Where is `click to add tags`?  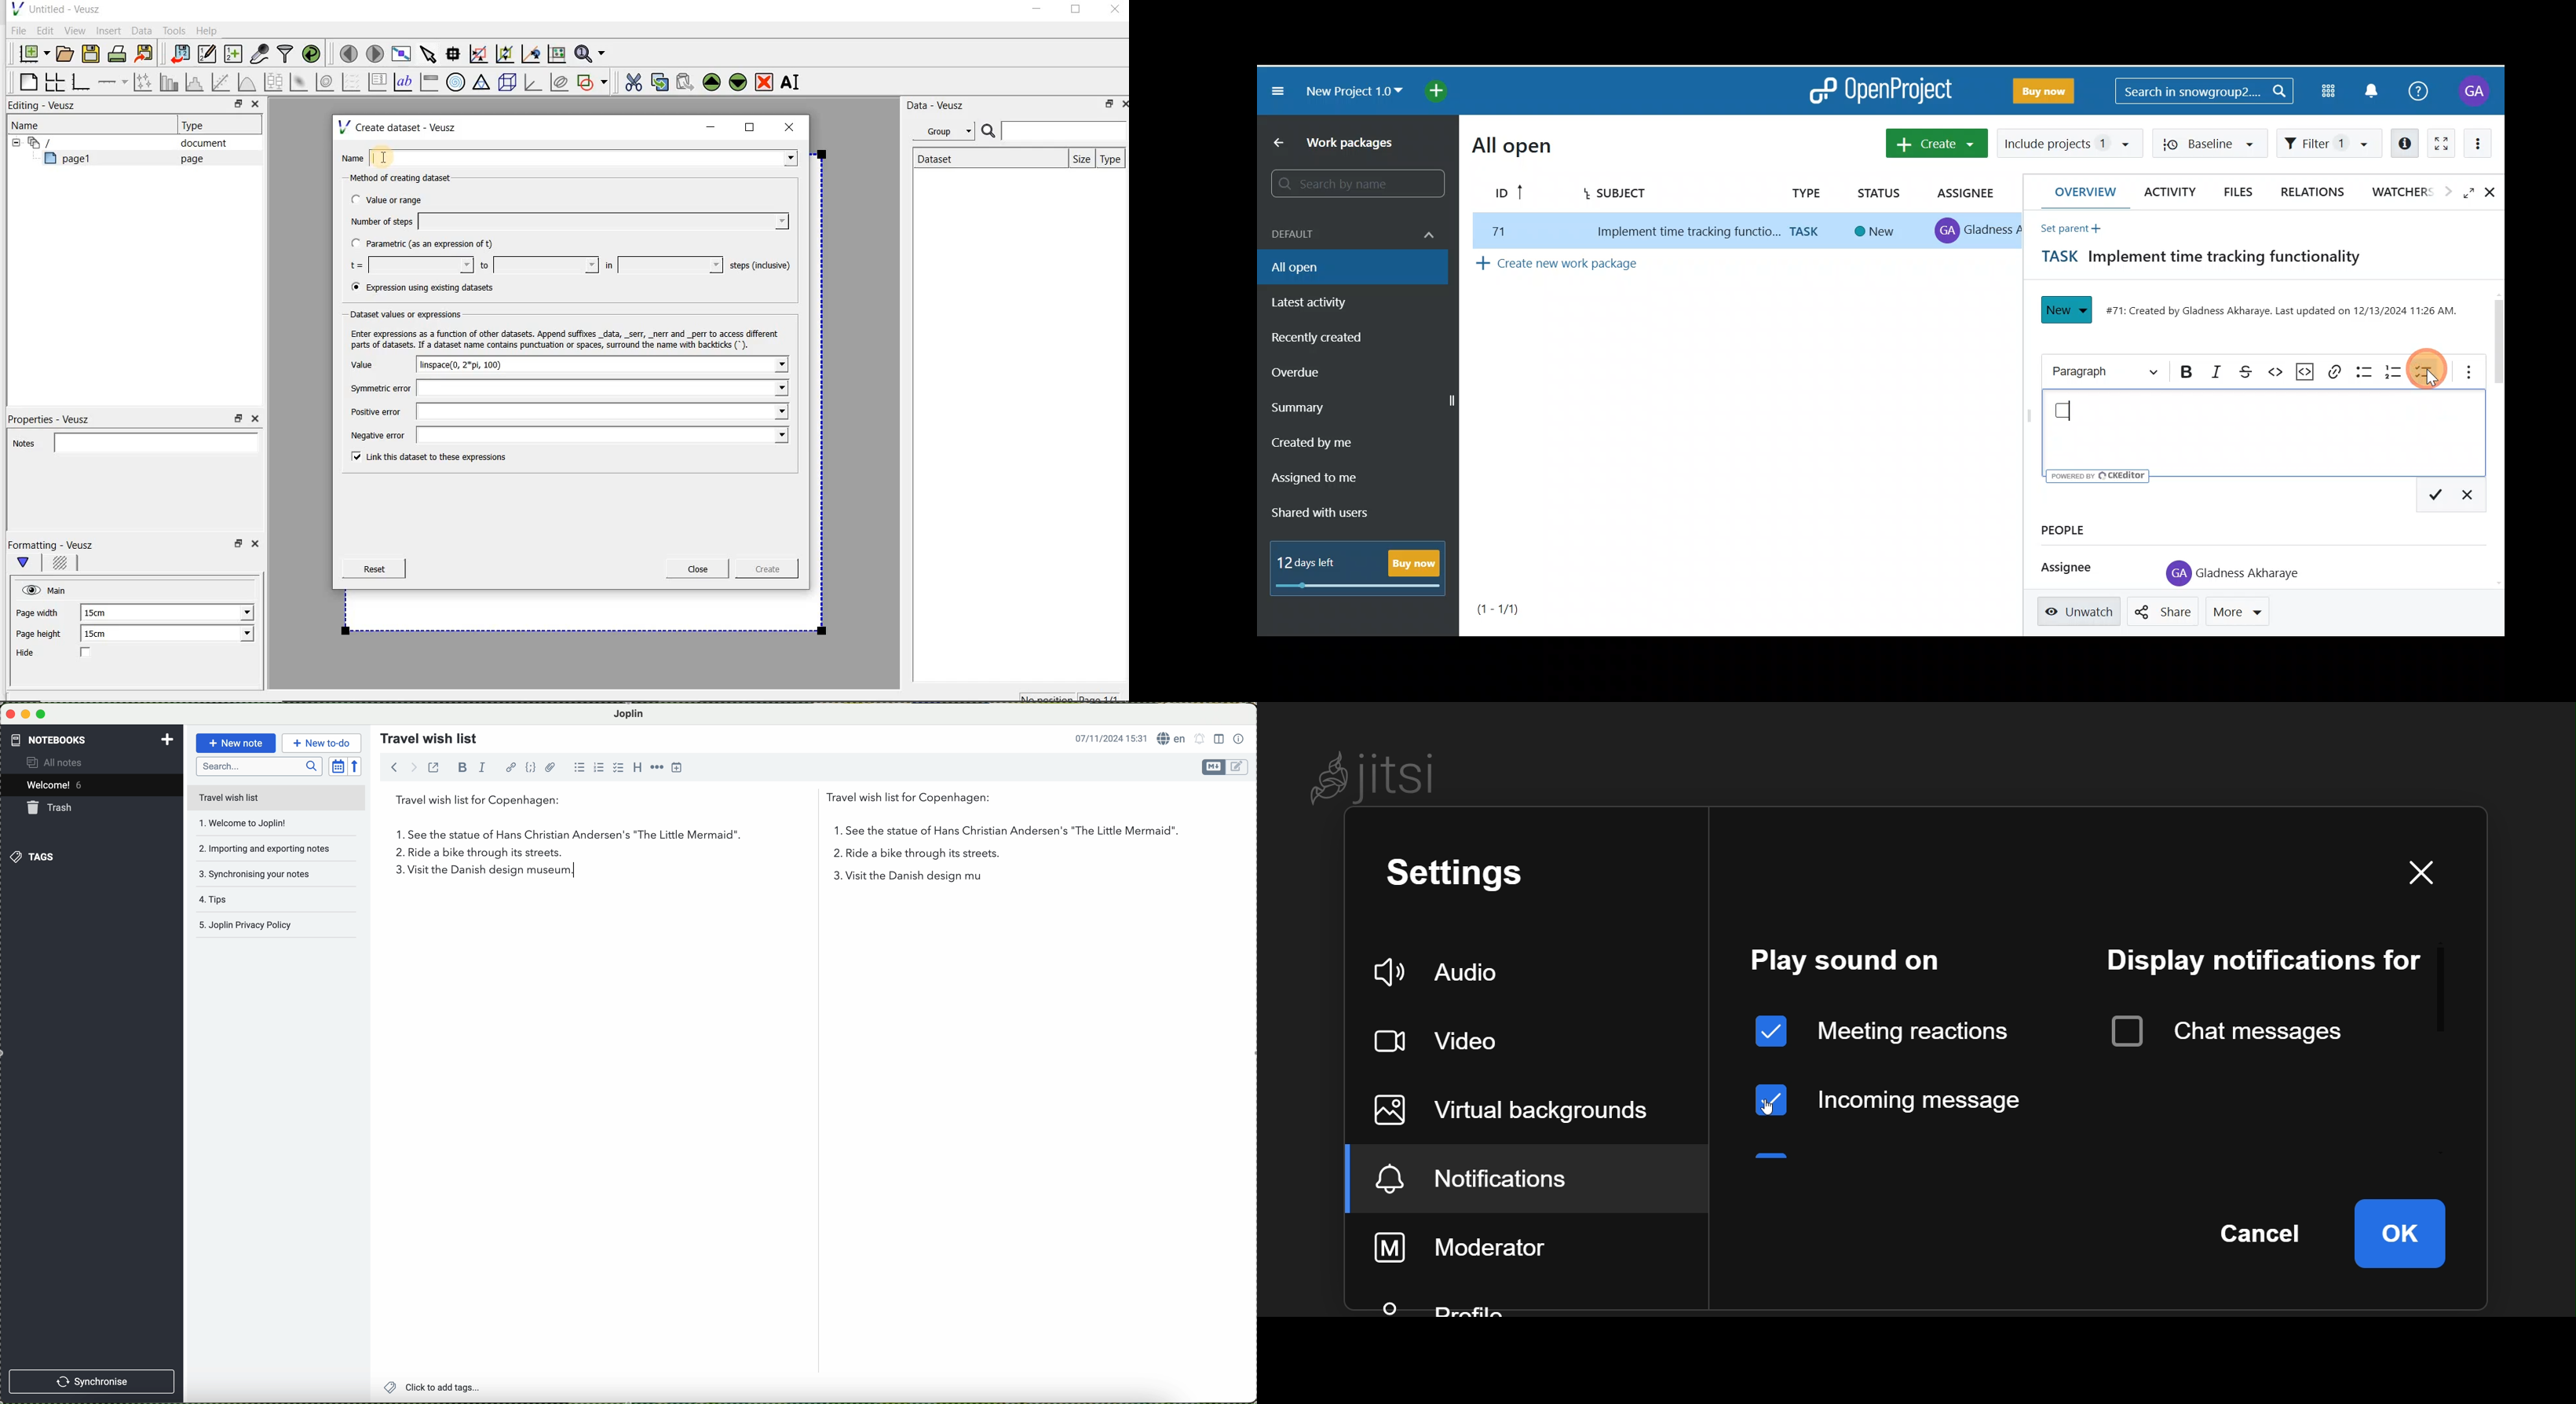 click to add tags is located at coordinates (457, 1388).